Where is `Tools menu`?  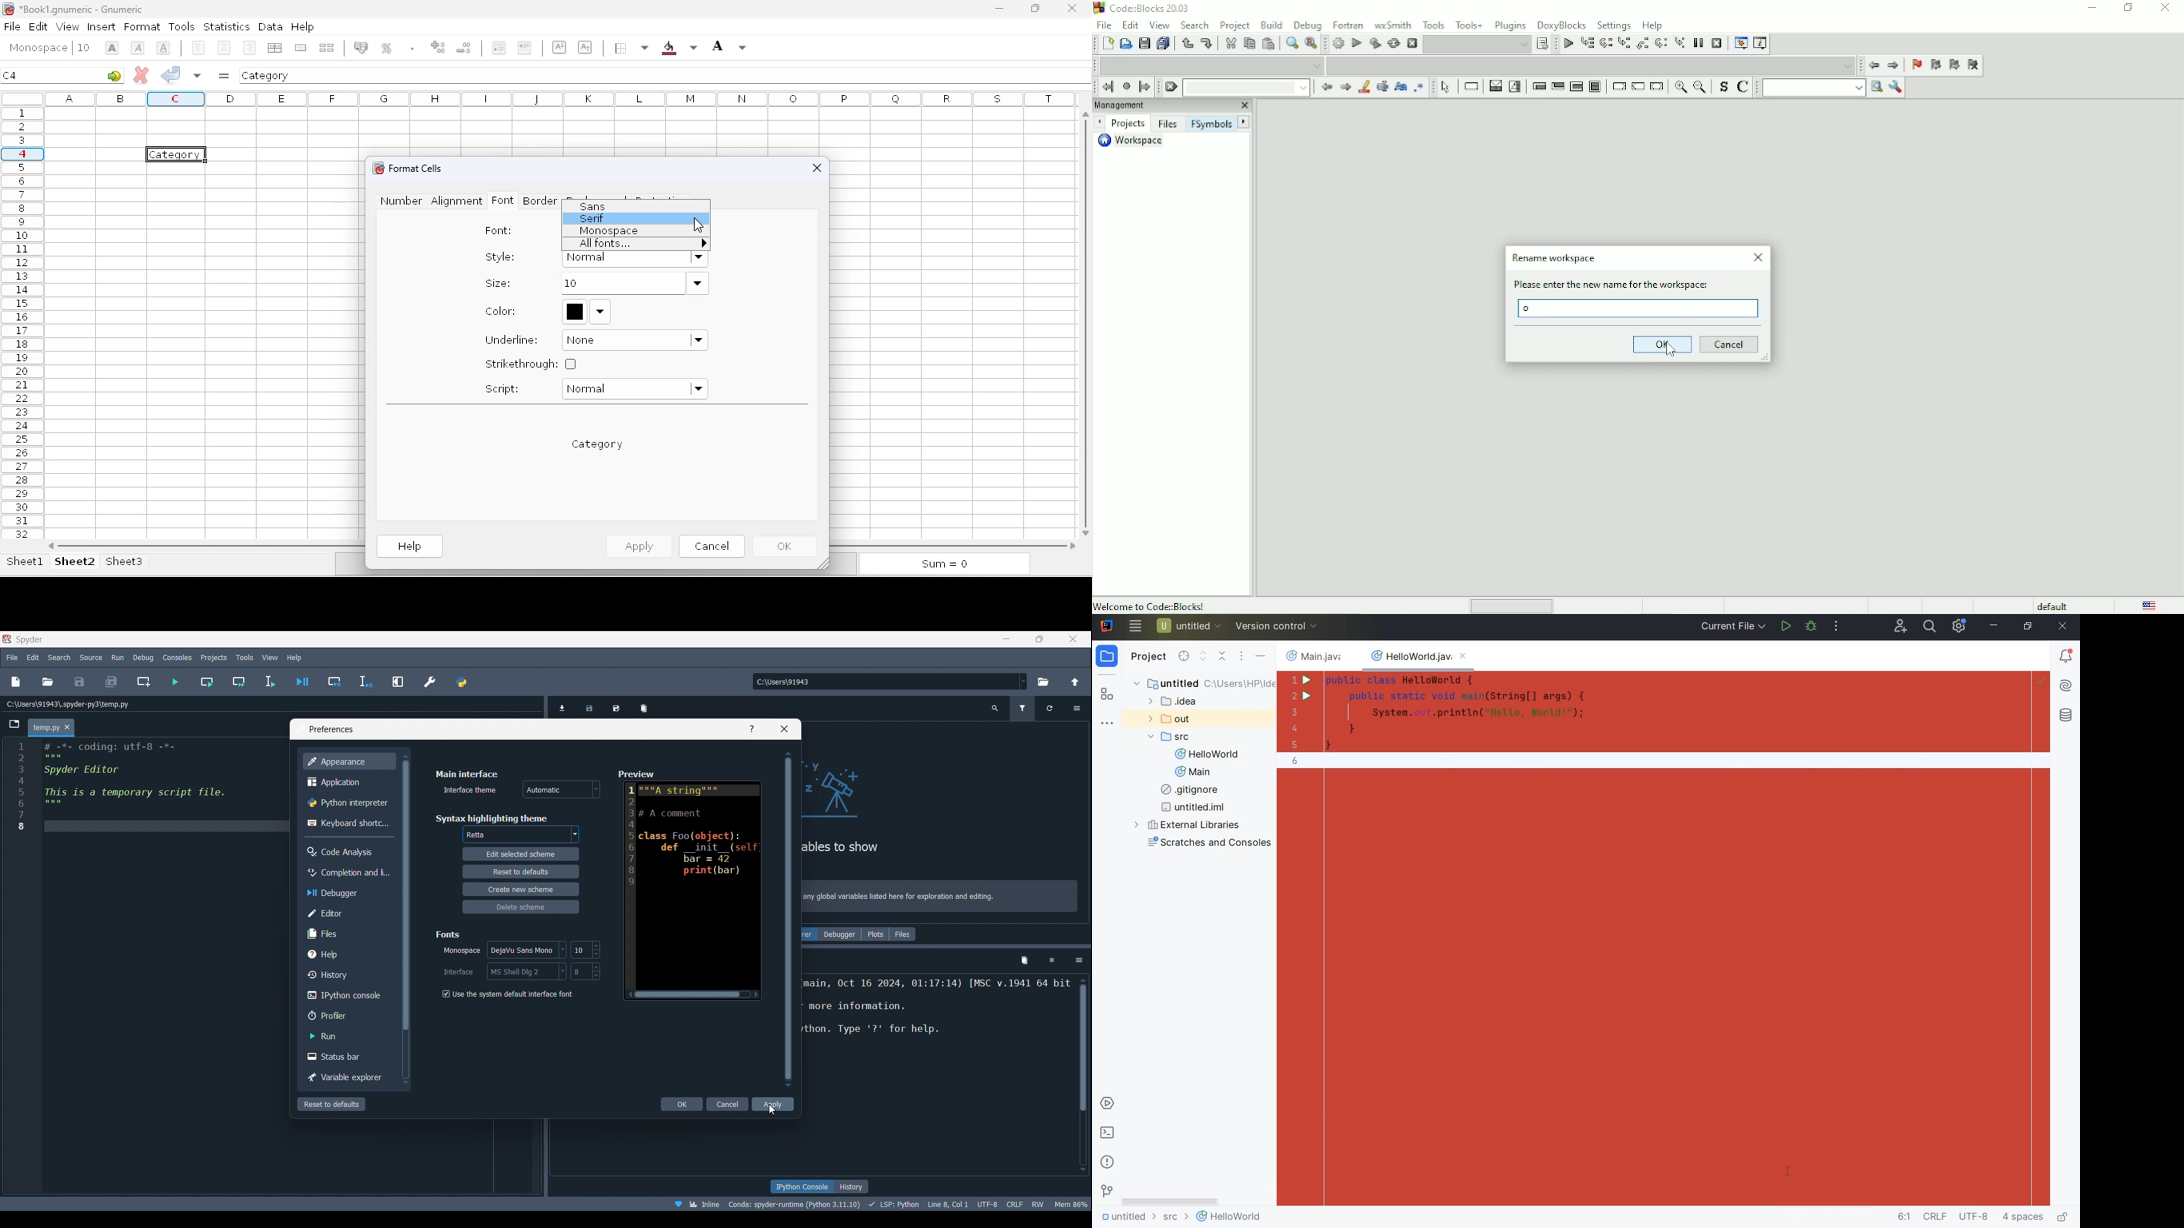
Tools menu is located at coordinates (244, 658).